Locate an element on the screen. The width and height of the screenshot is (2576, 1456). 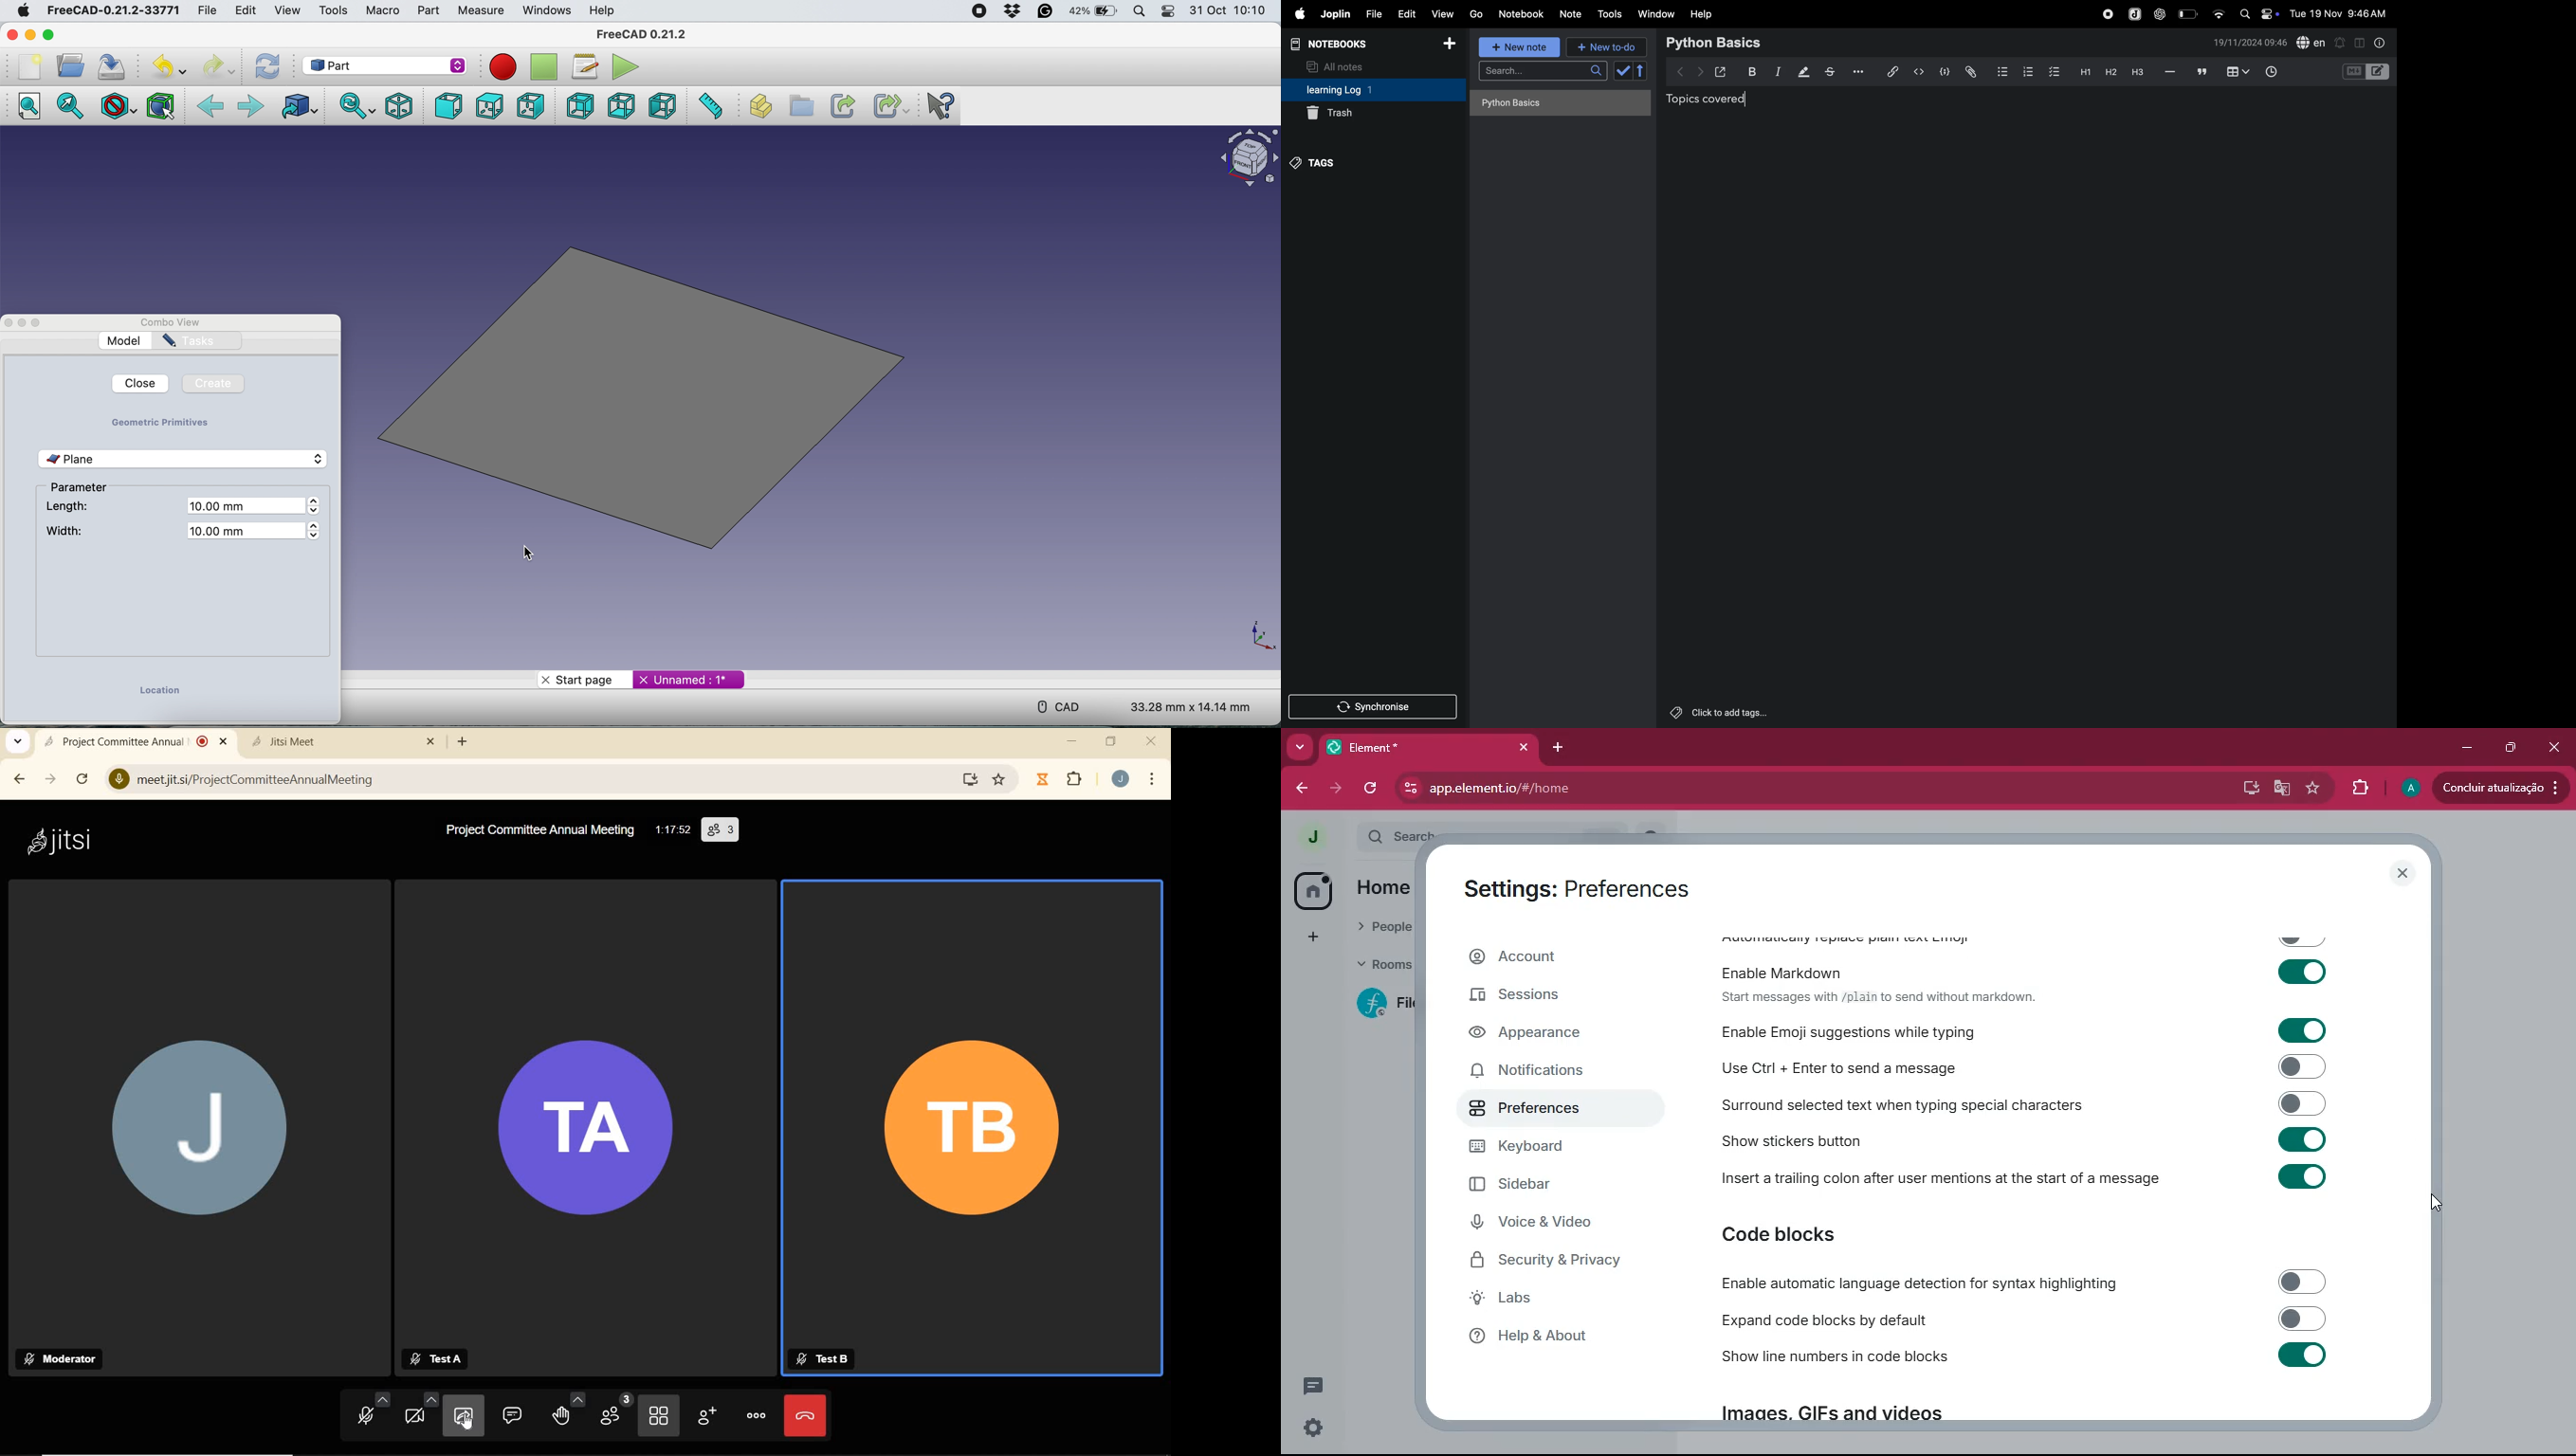
add is located at coordinates (1450, 46).